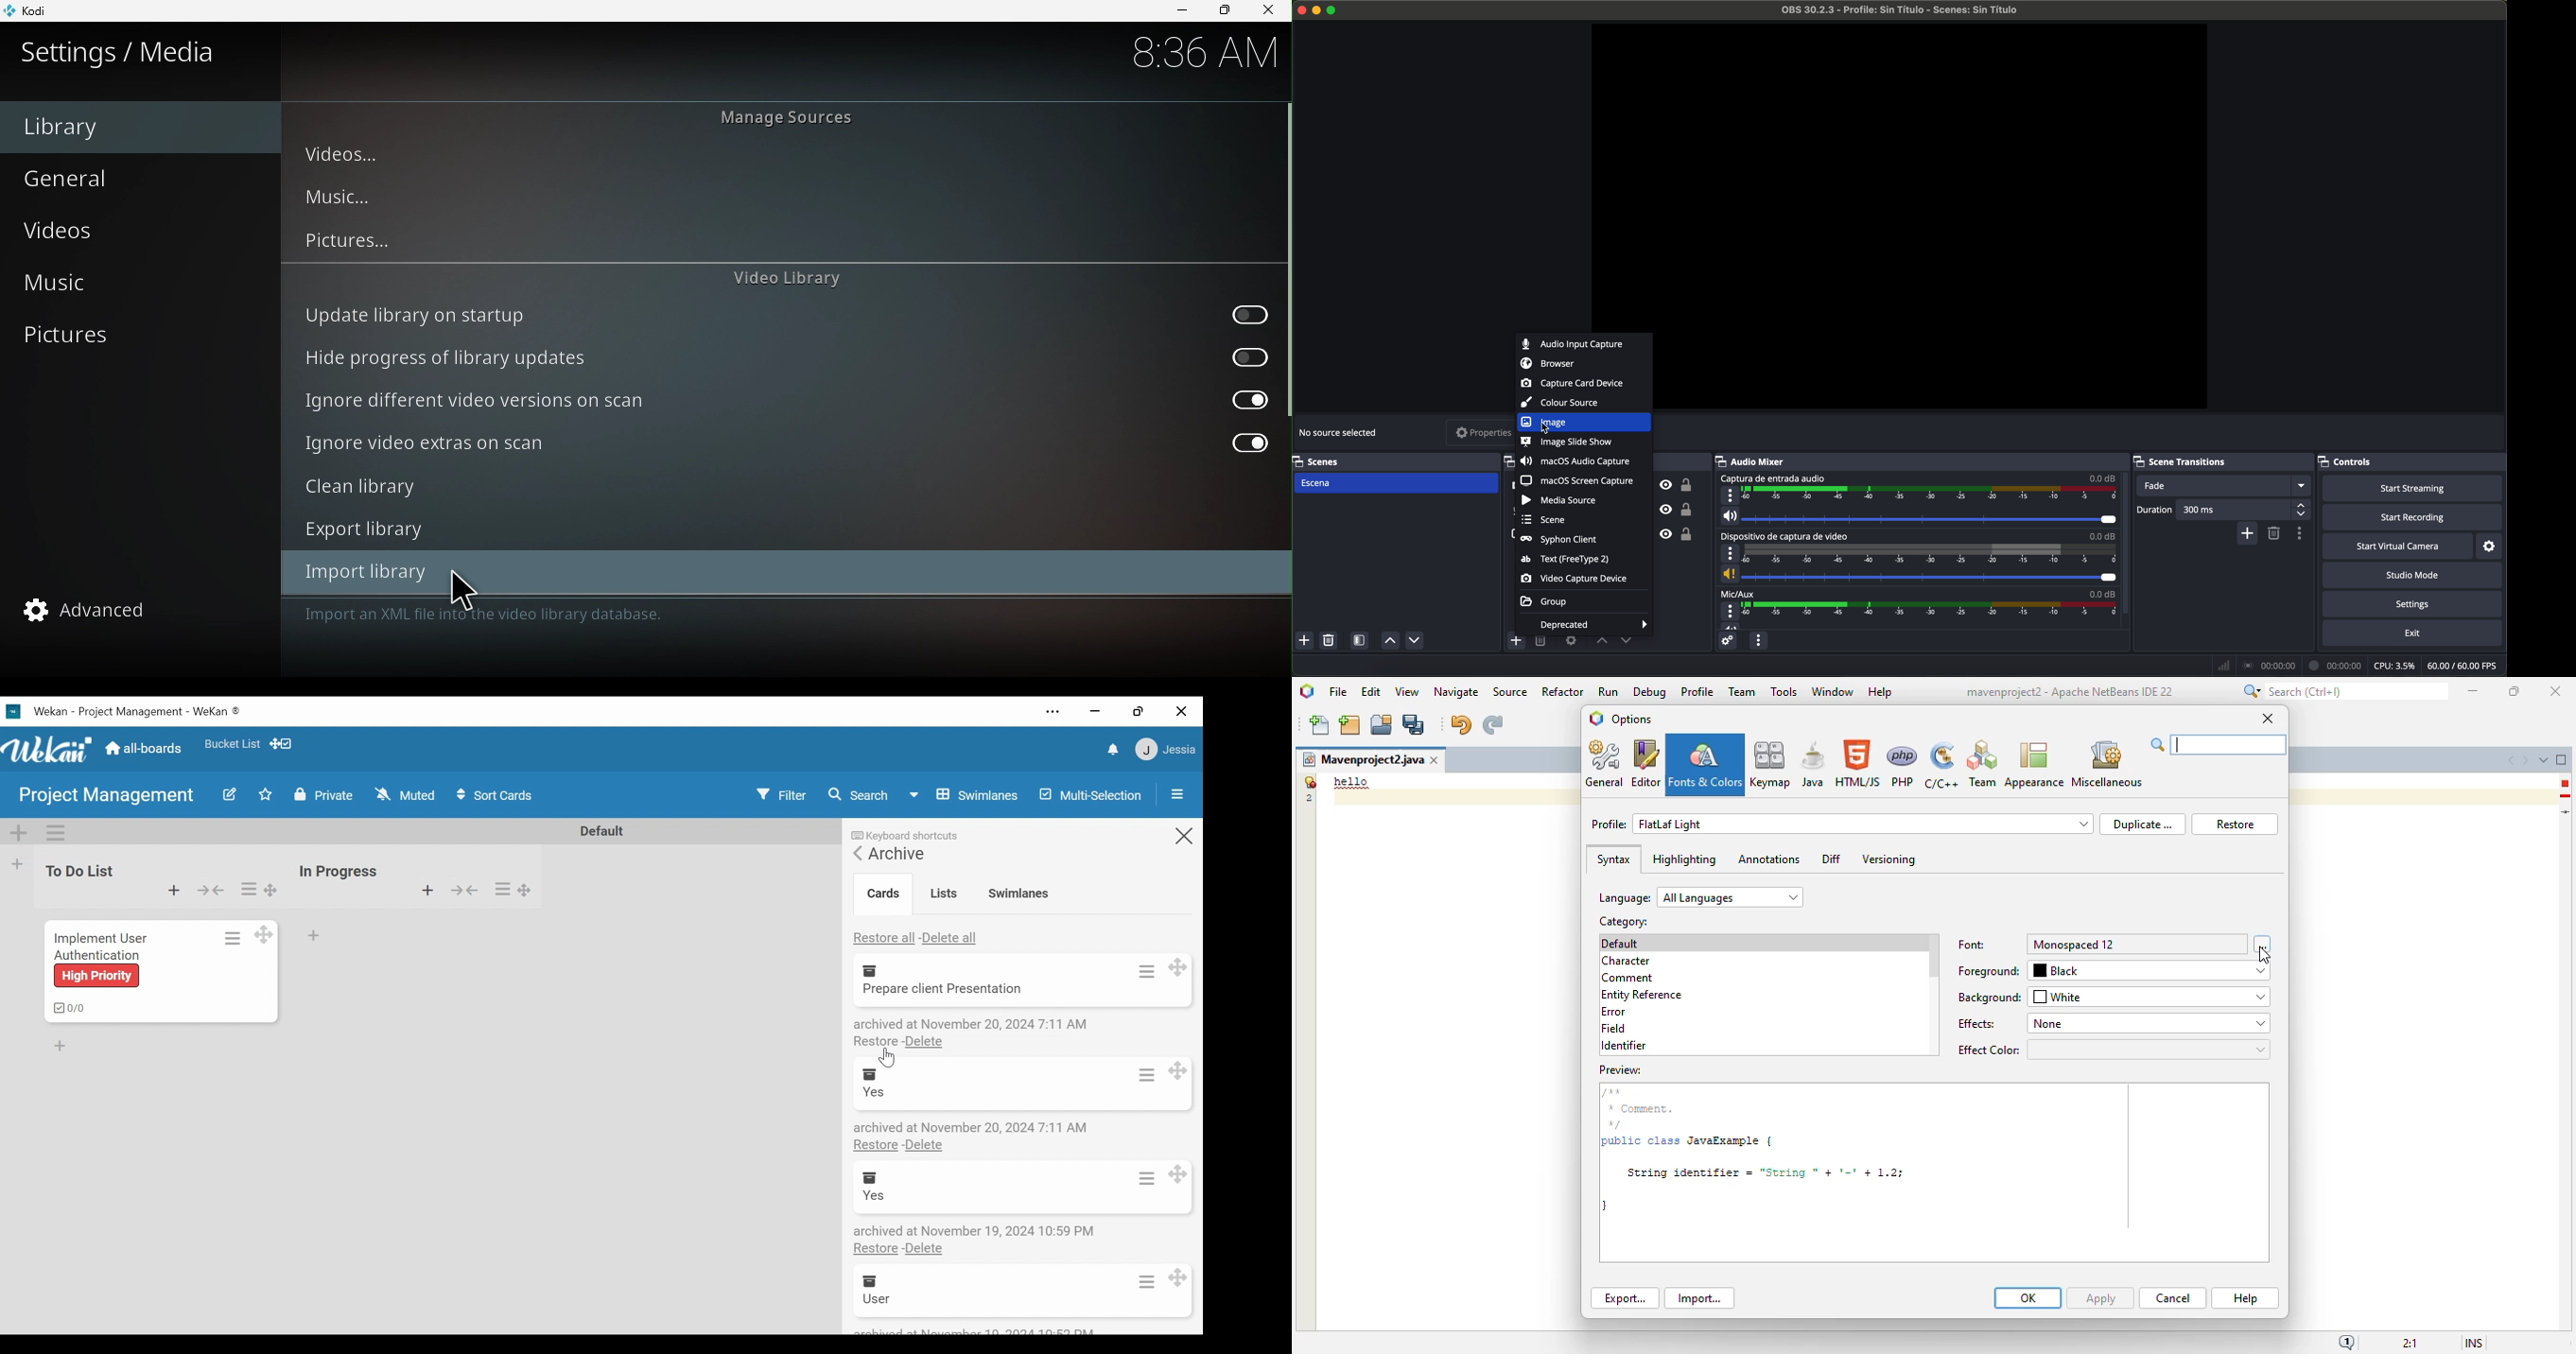 This screenshot has height=1372, width=2576. Describe the element at coordinates (875, 970) in the screenshot. I see `Archive Box ` at that location.